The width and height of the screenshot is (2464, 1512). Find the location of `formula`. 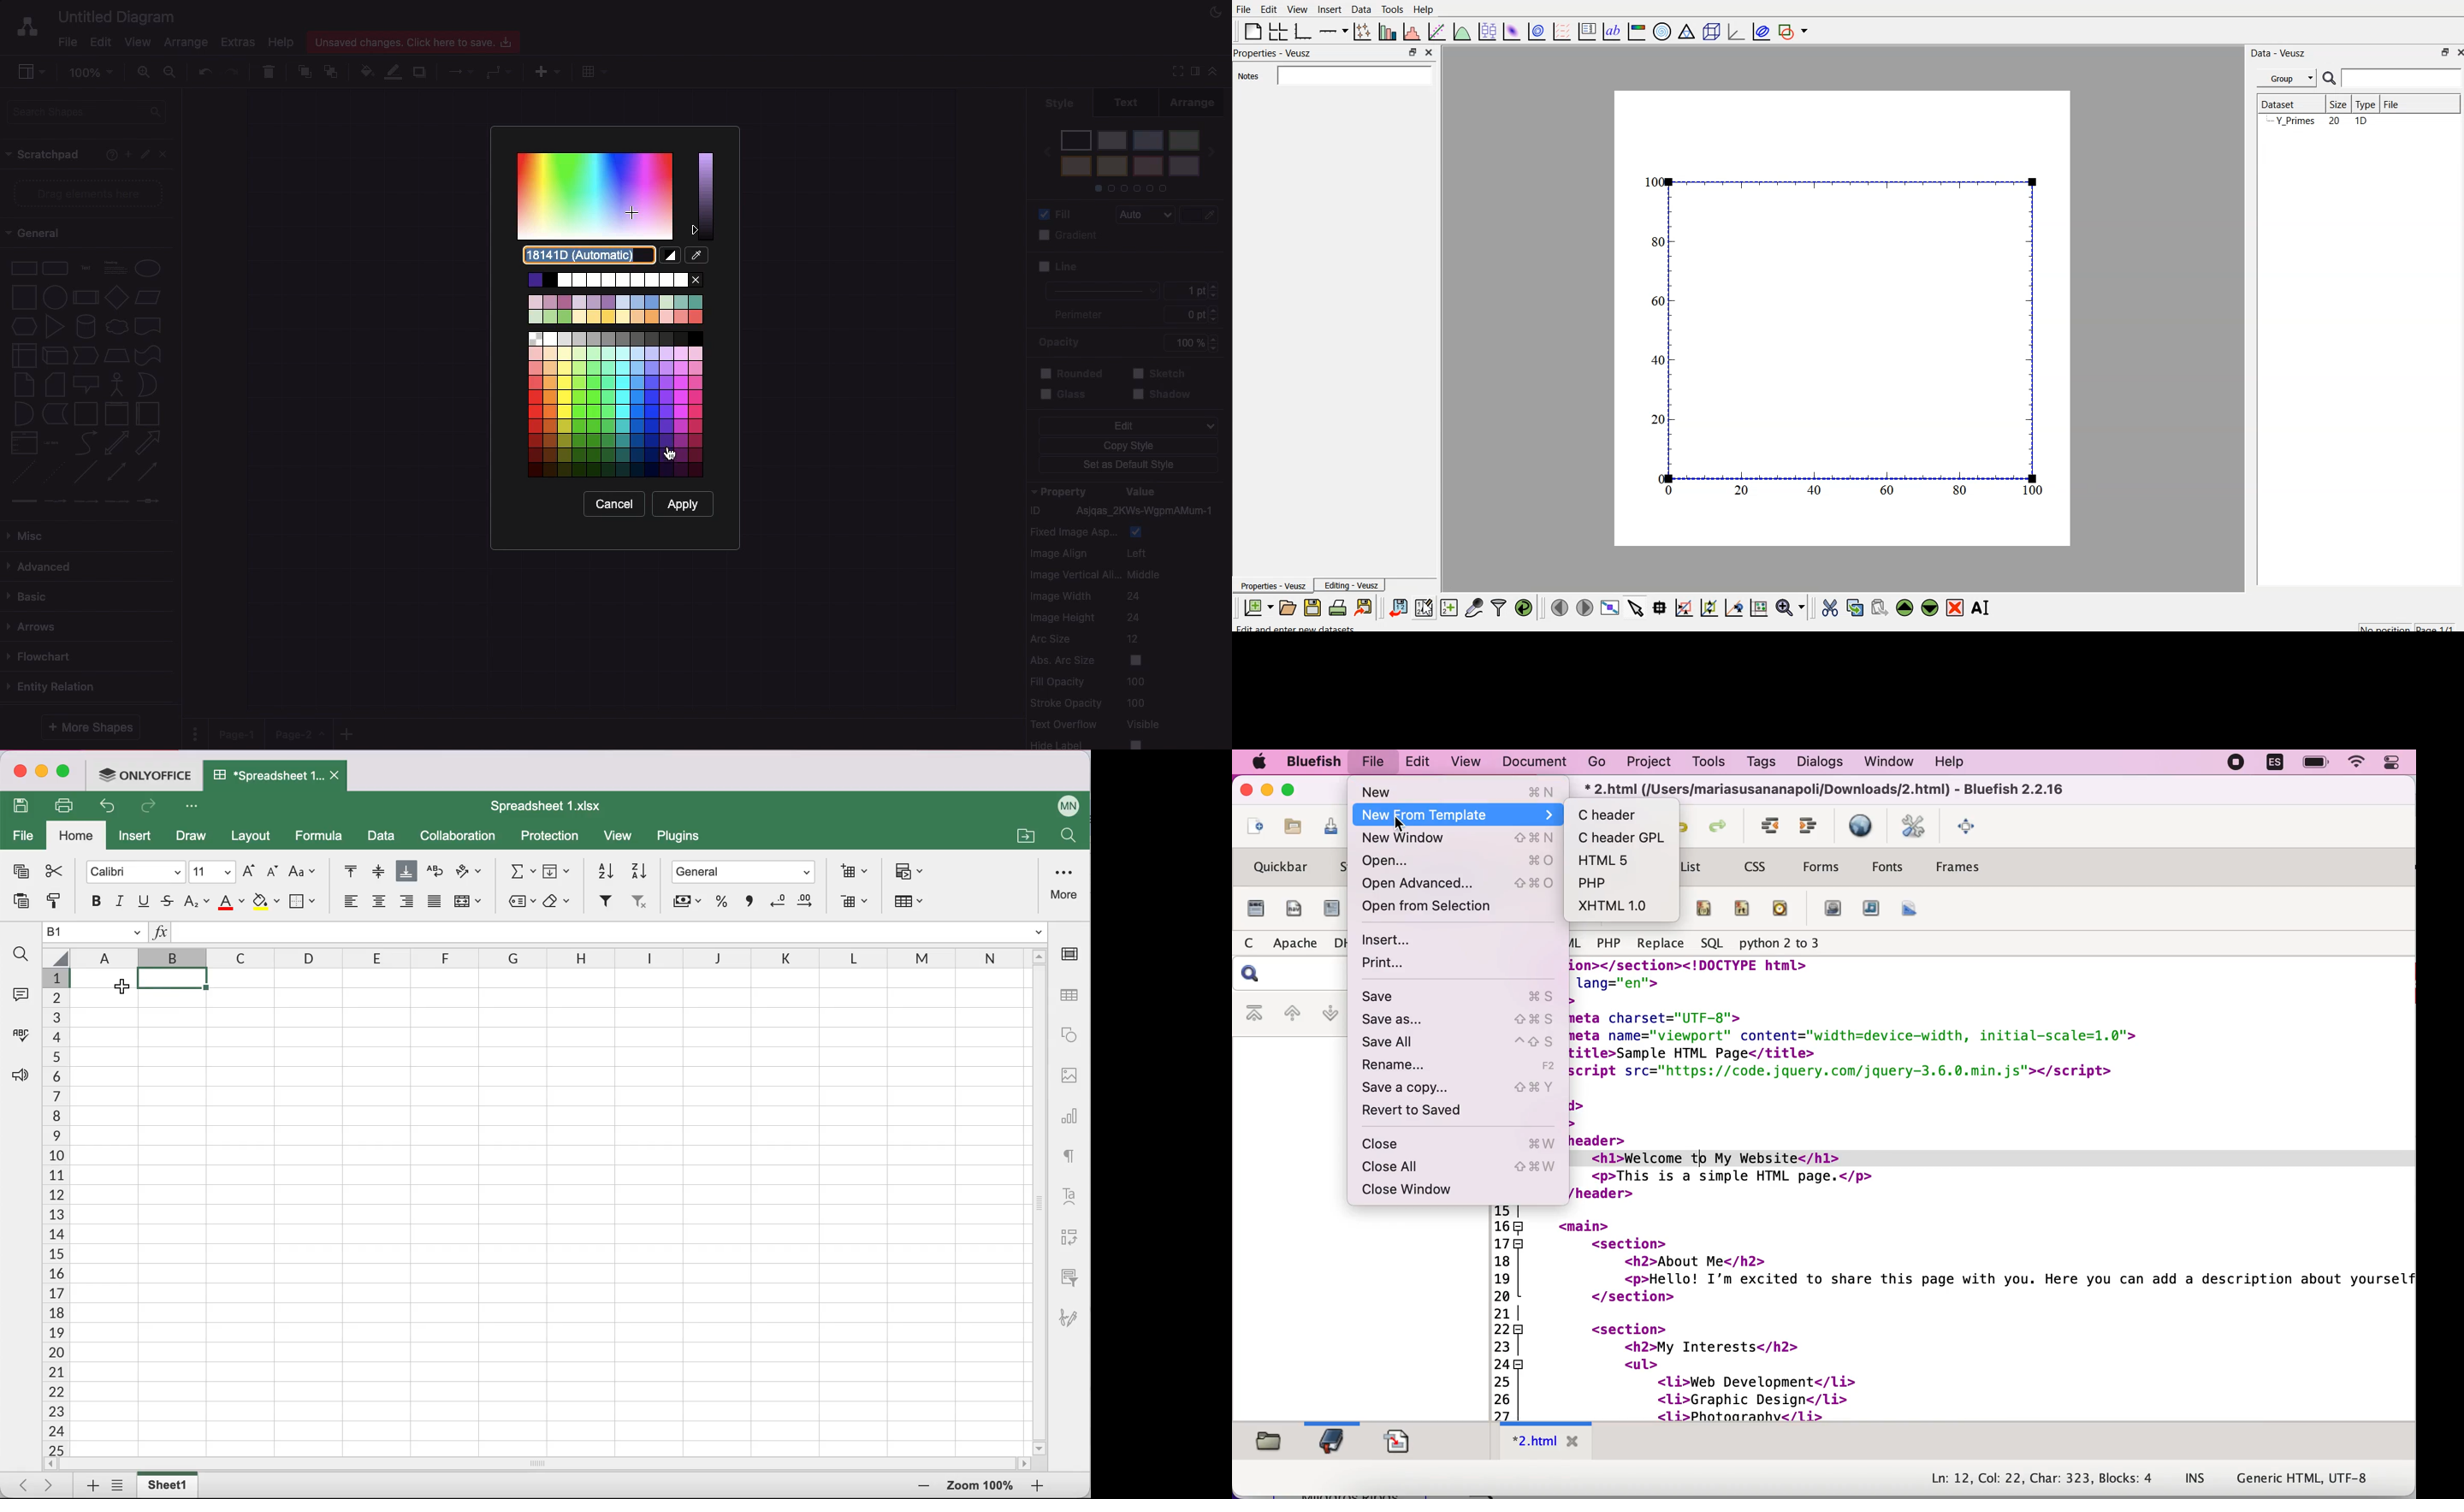

formula is located at coordinates (322, 836).